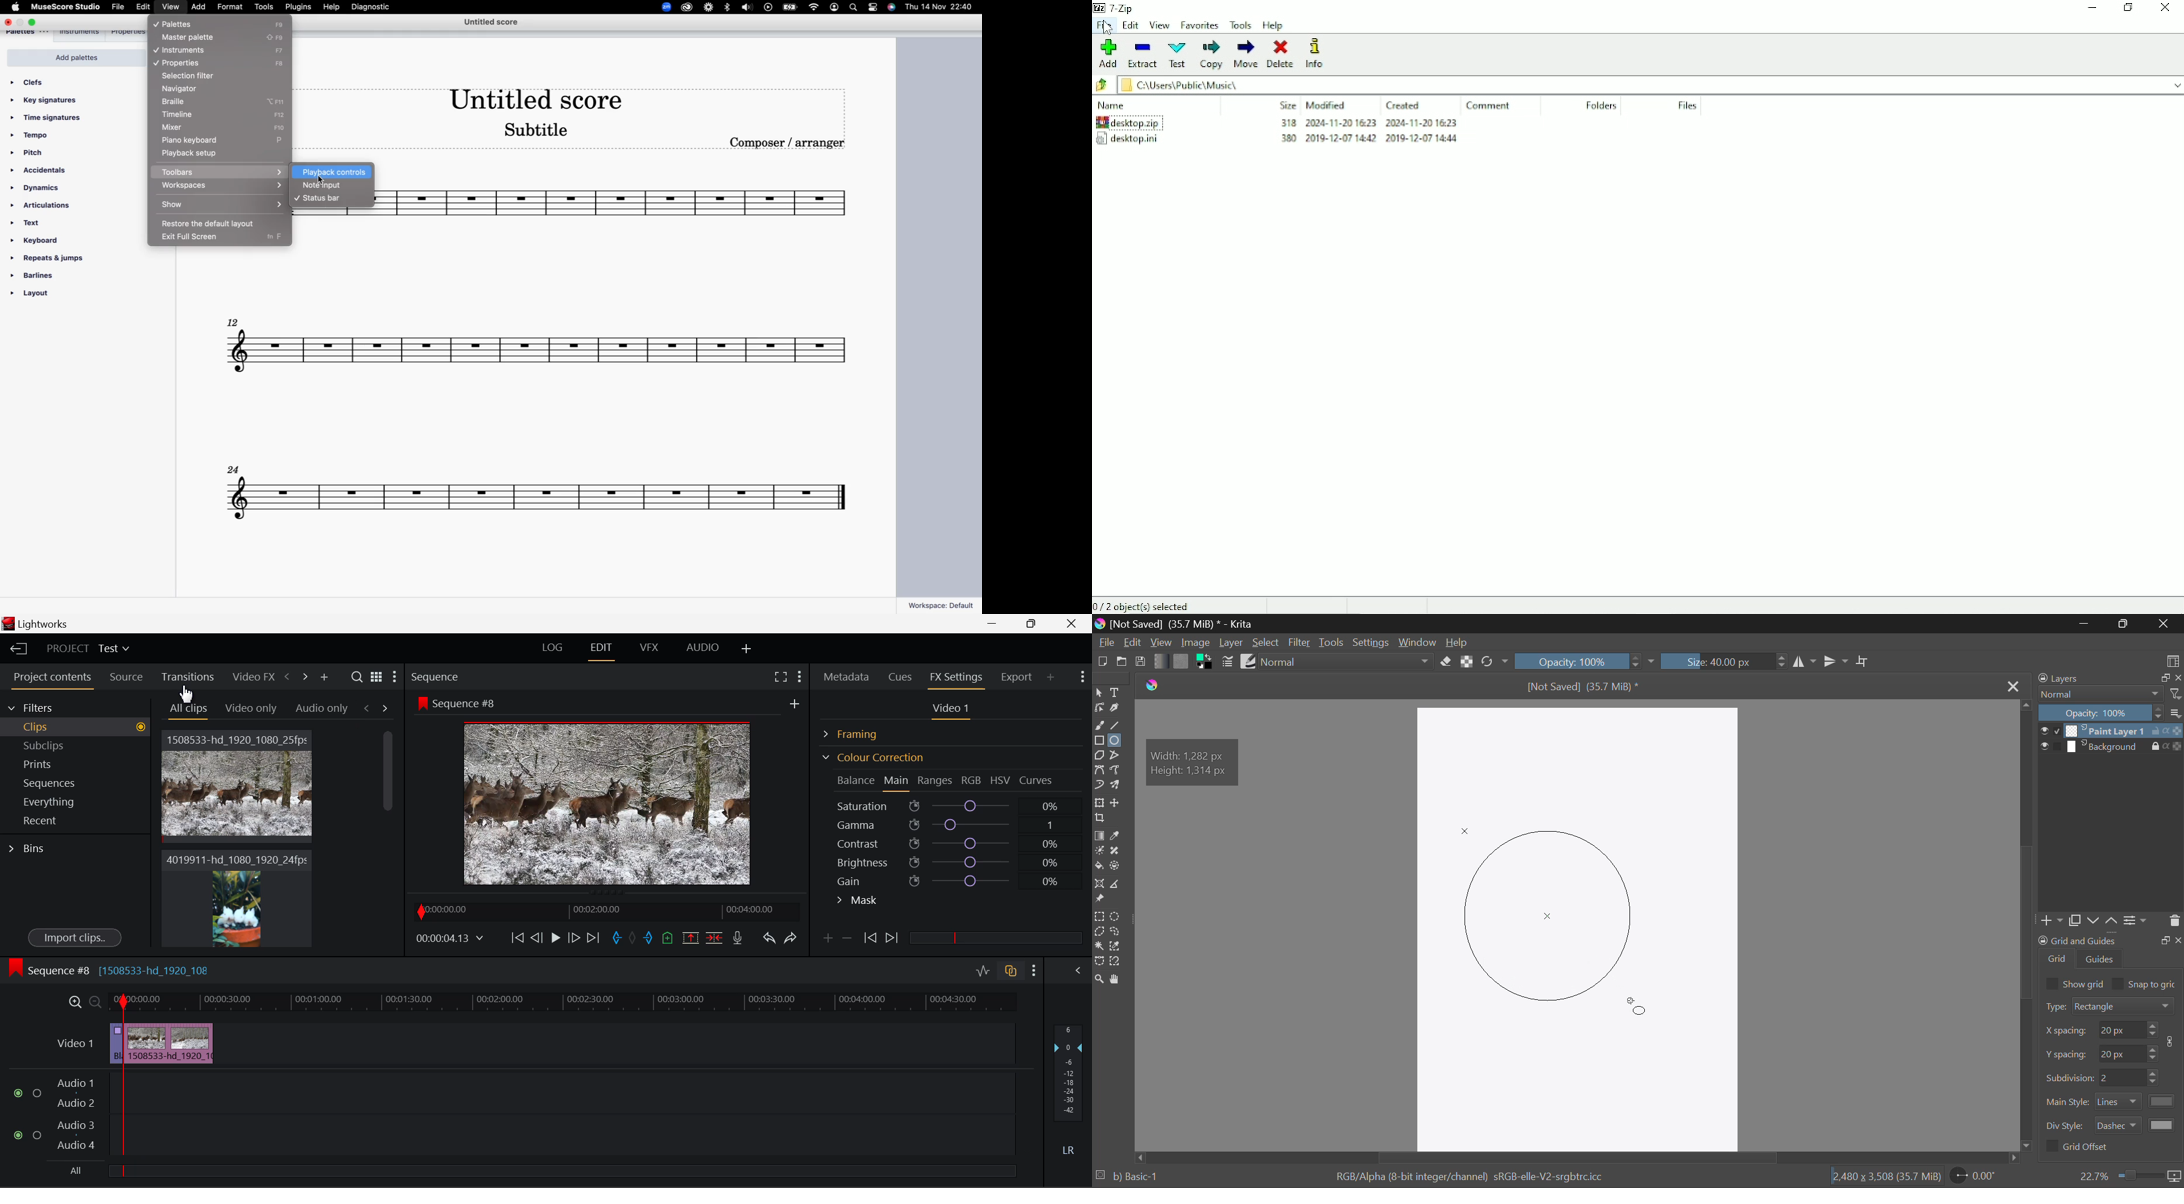 This screenshot has width=2184, height=1204. I want to click on search, so click(854, 8).